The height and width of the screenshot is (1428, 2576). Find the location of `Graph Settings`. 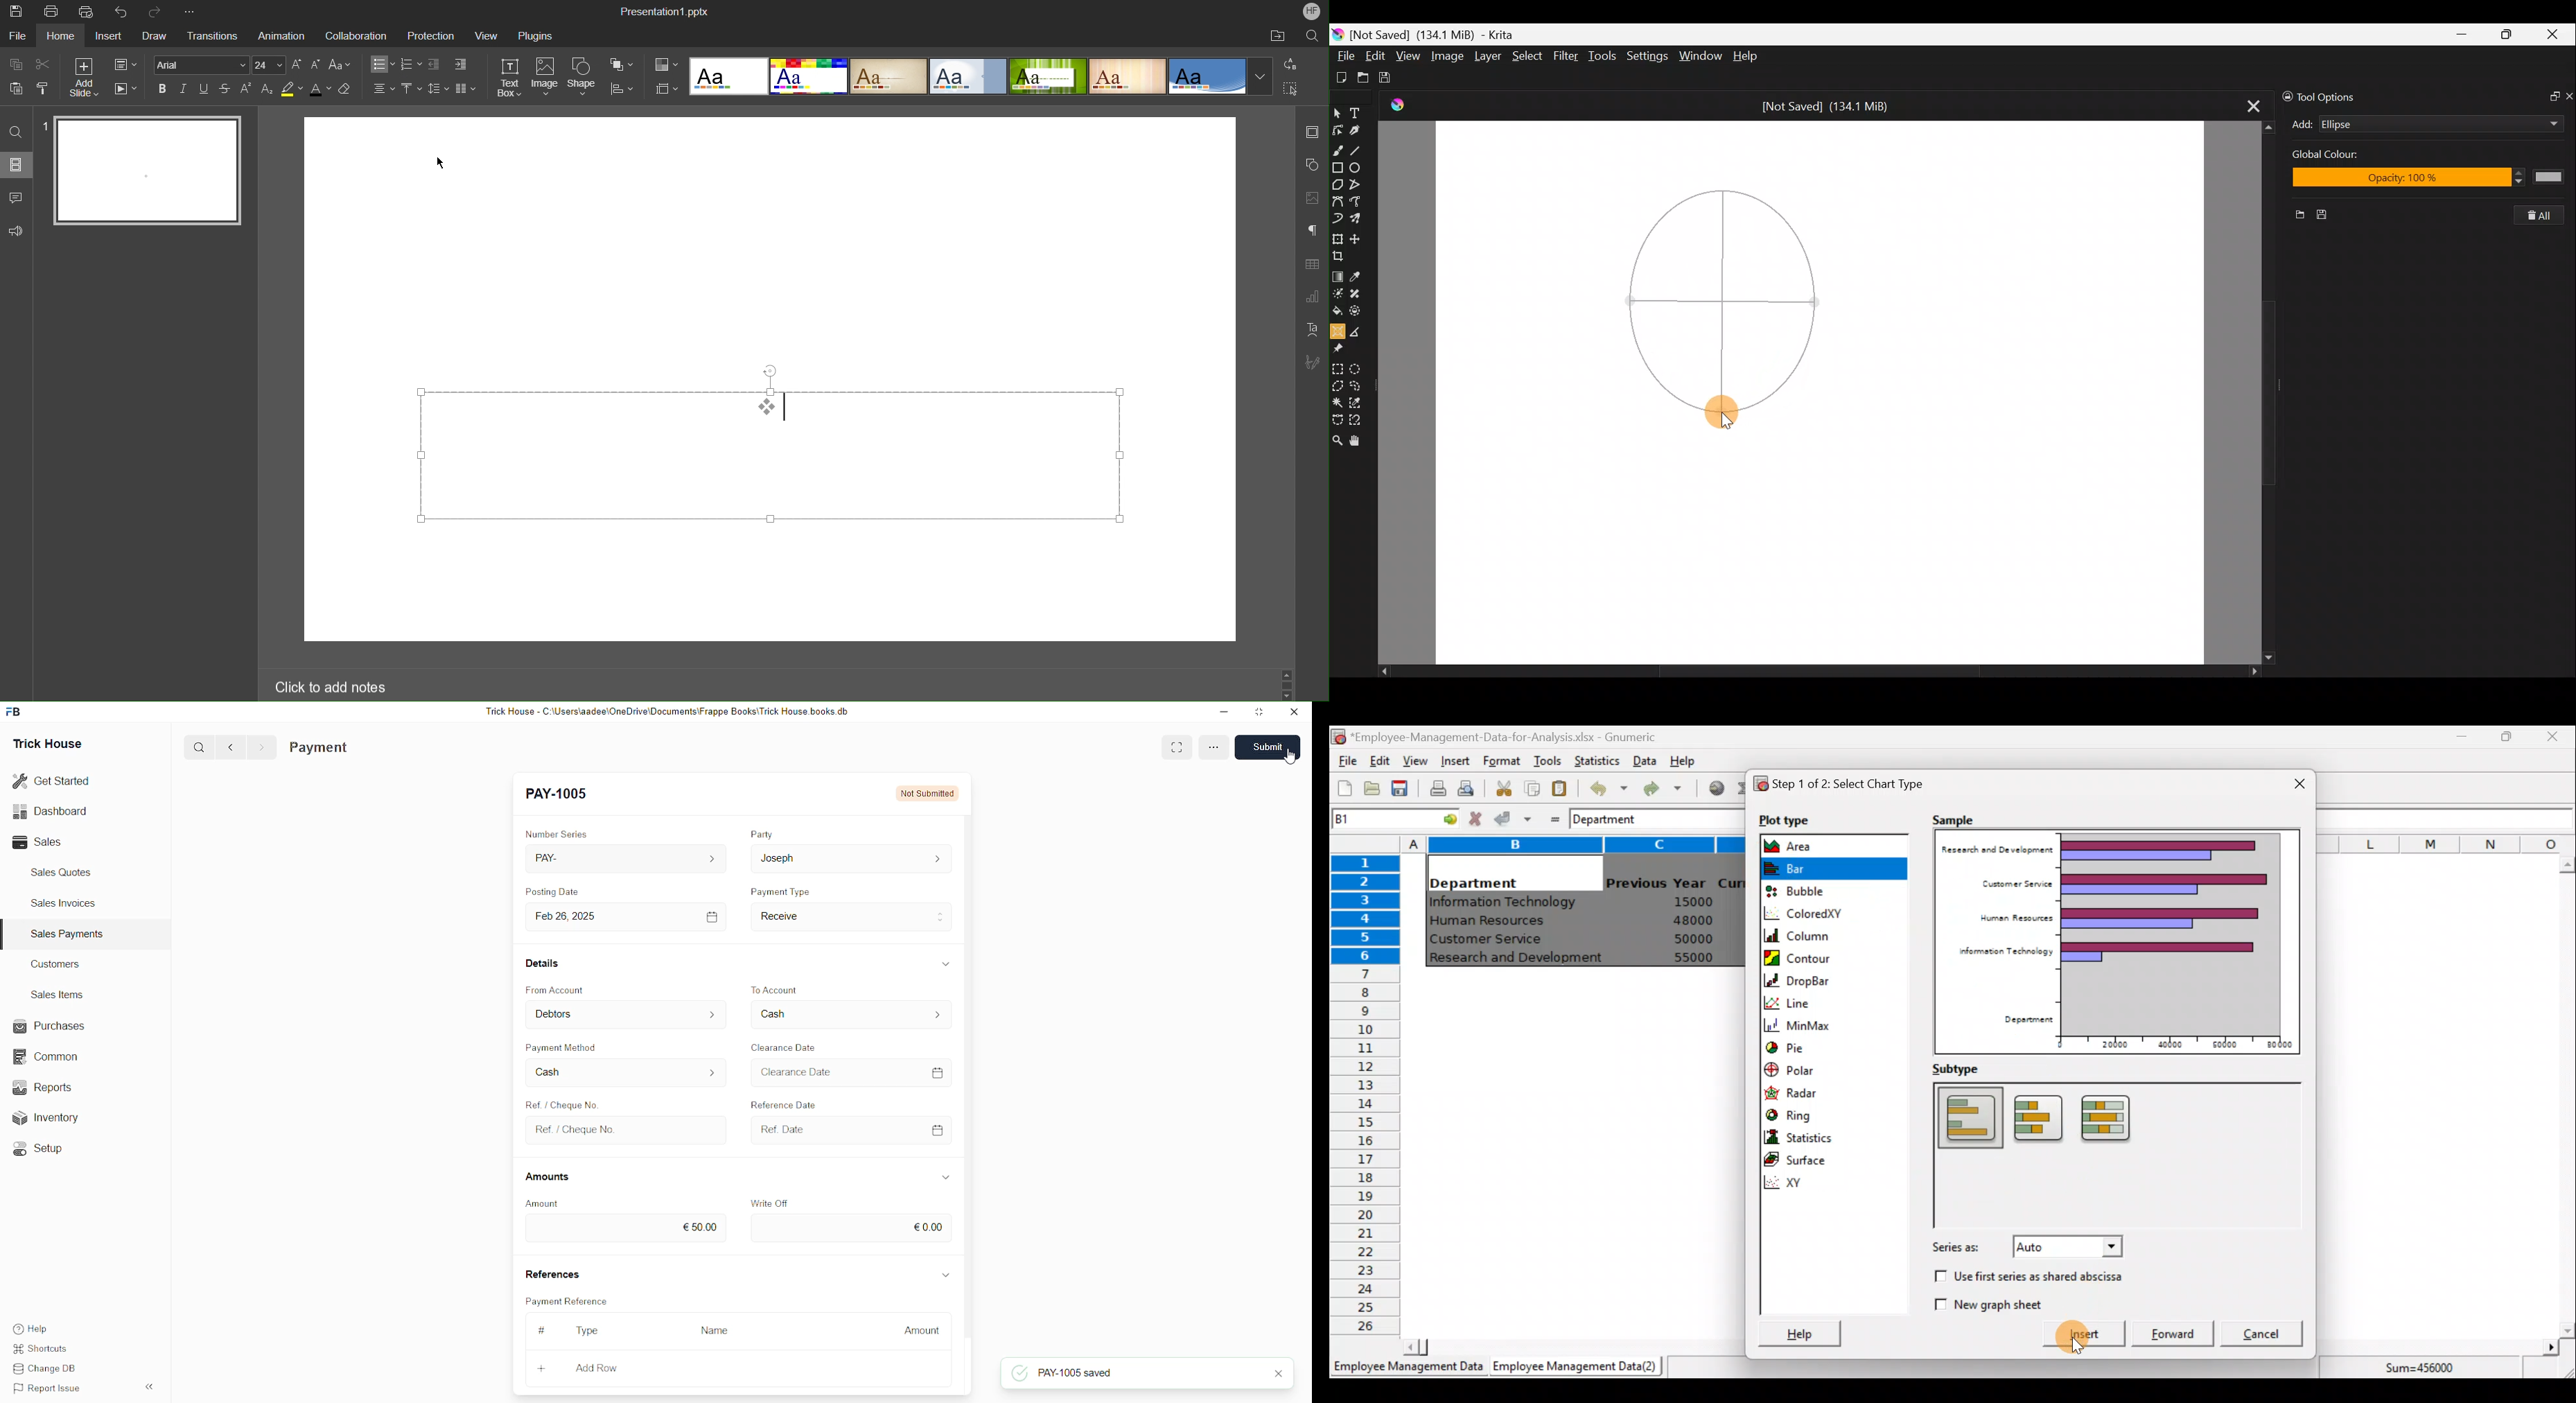

Graph Settings is located at coordinates (1313, 294).